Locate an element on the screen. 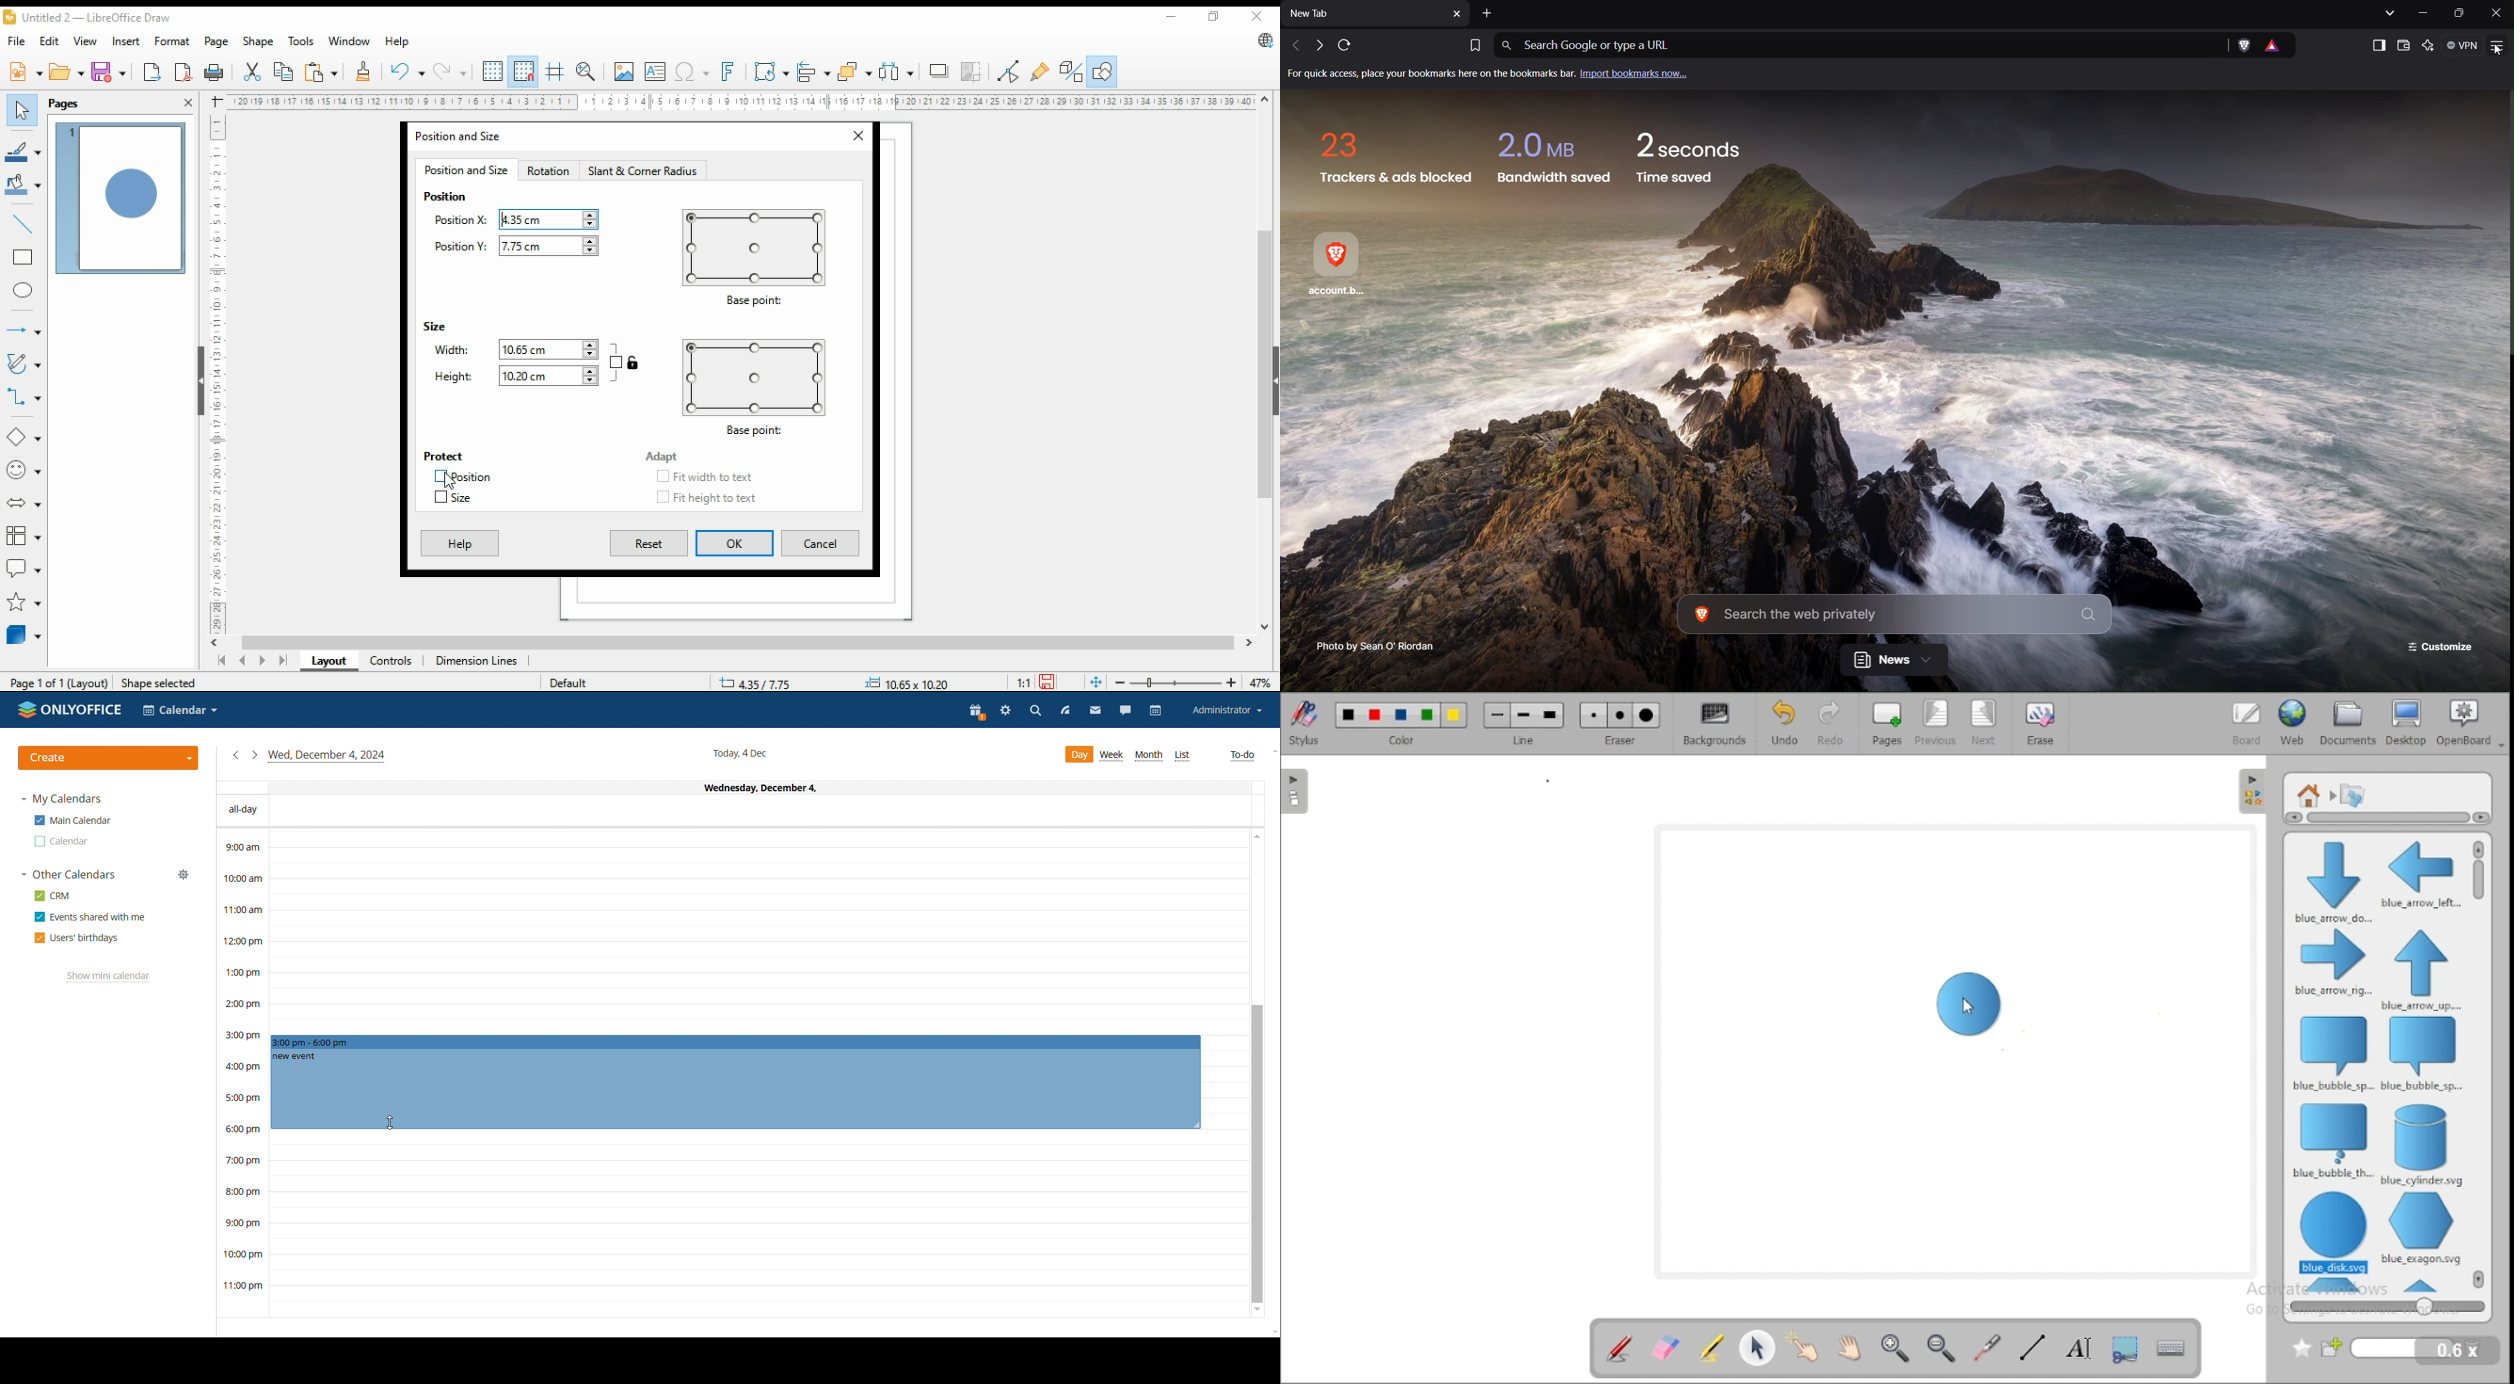 The width and height of the screenshot is (2520, 1400). scroll up is located at coordinates (1255, 839).